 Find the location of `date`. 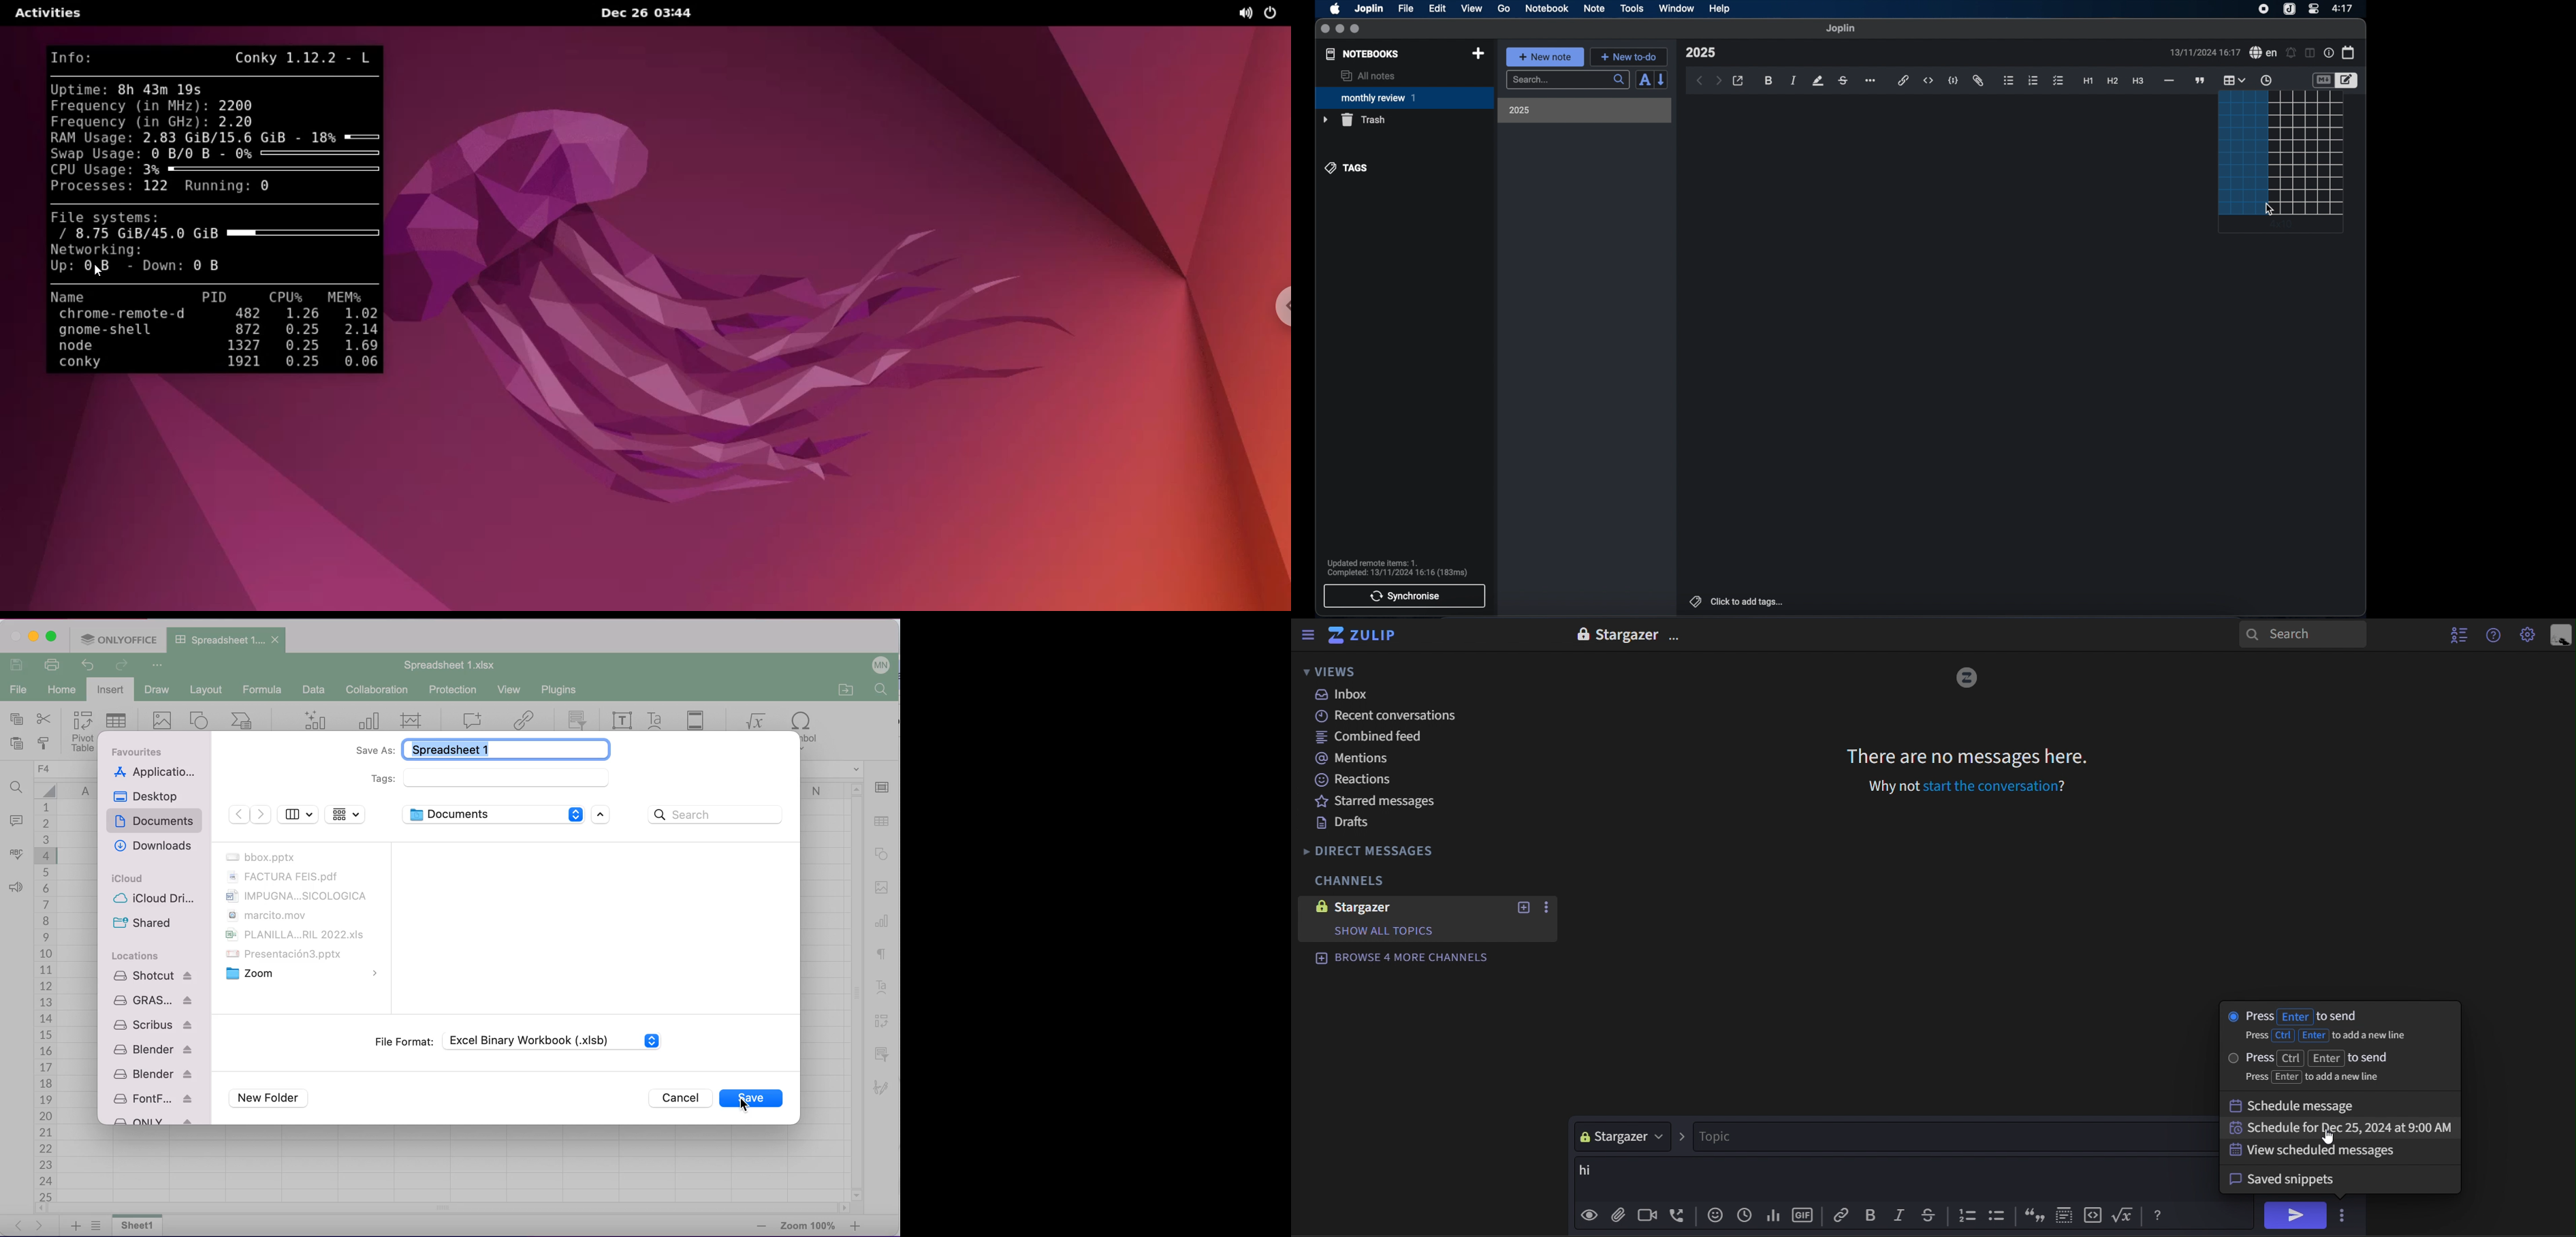

date is located at coordinates (2205, 52).